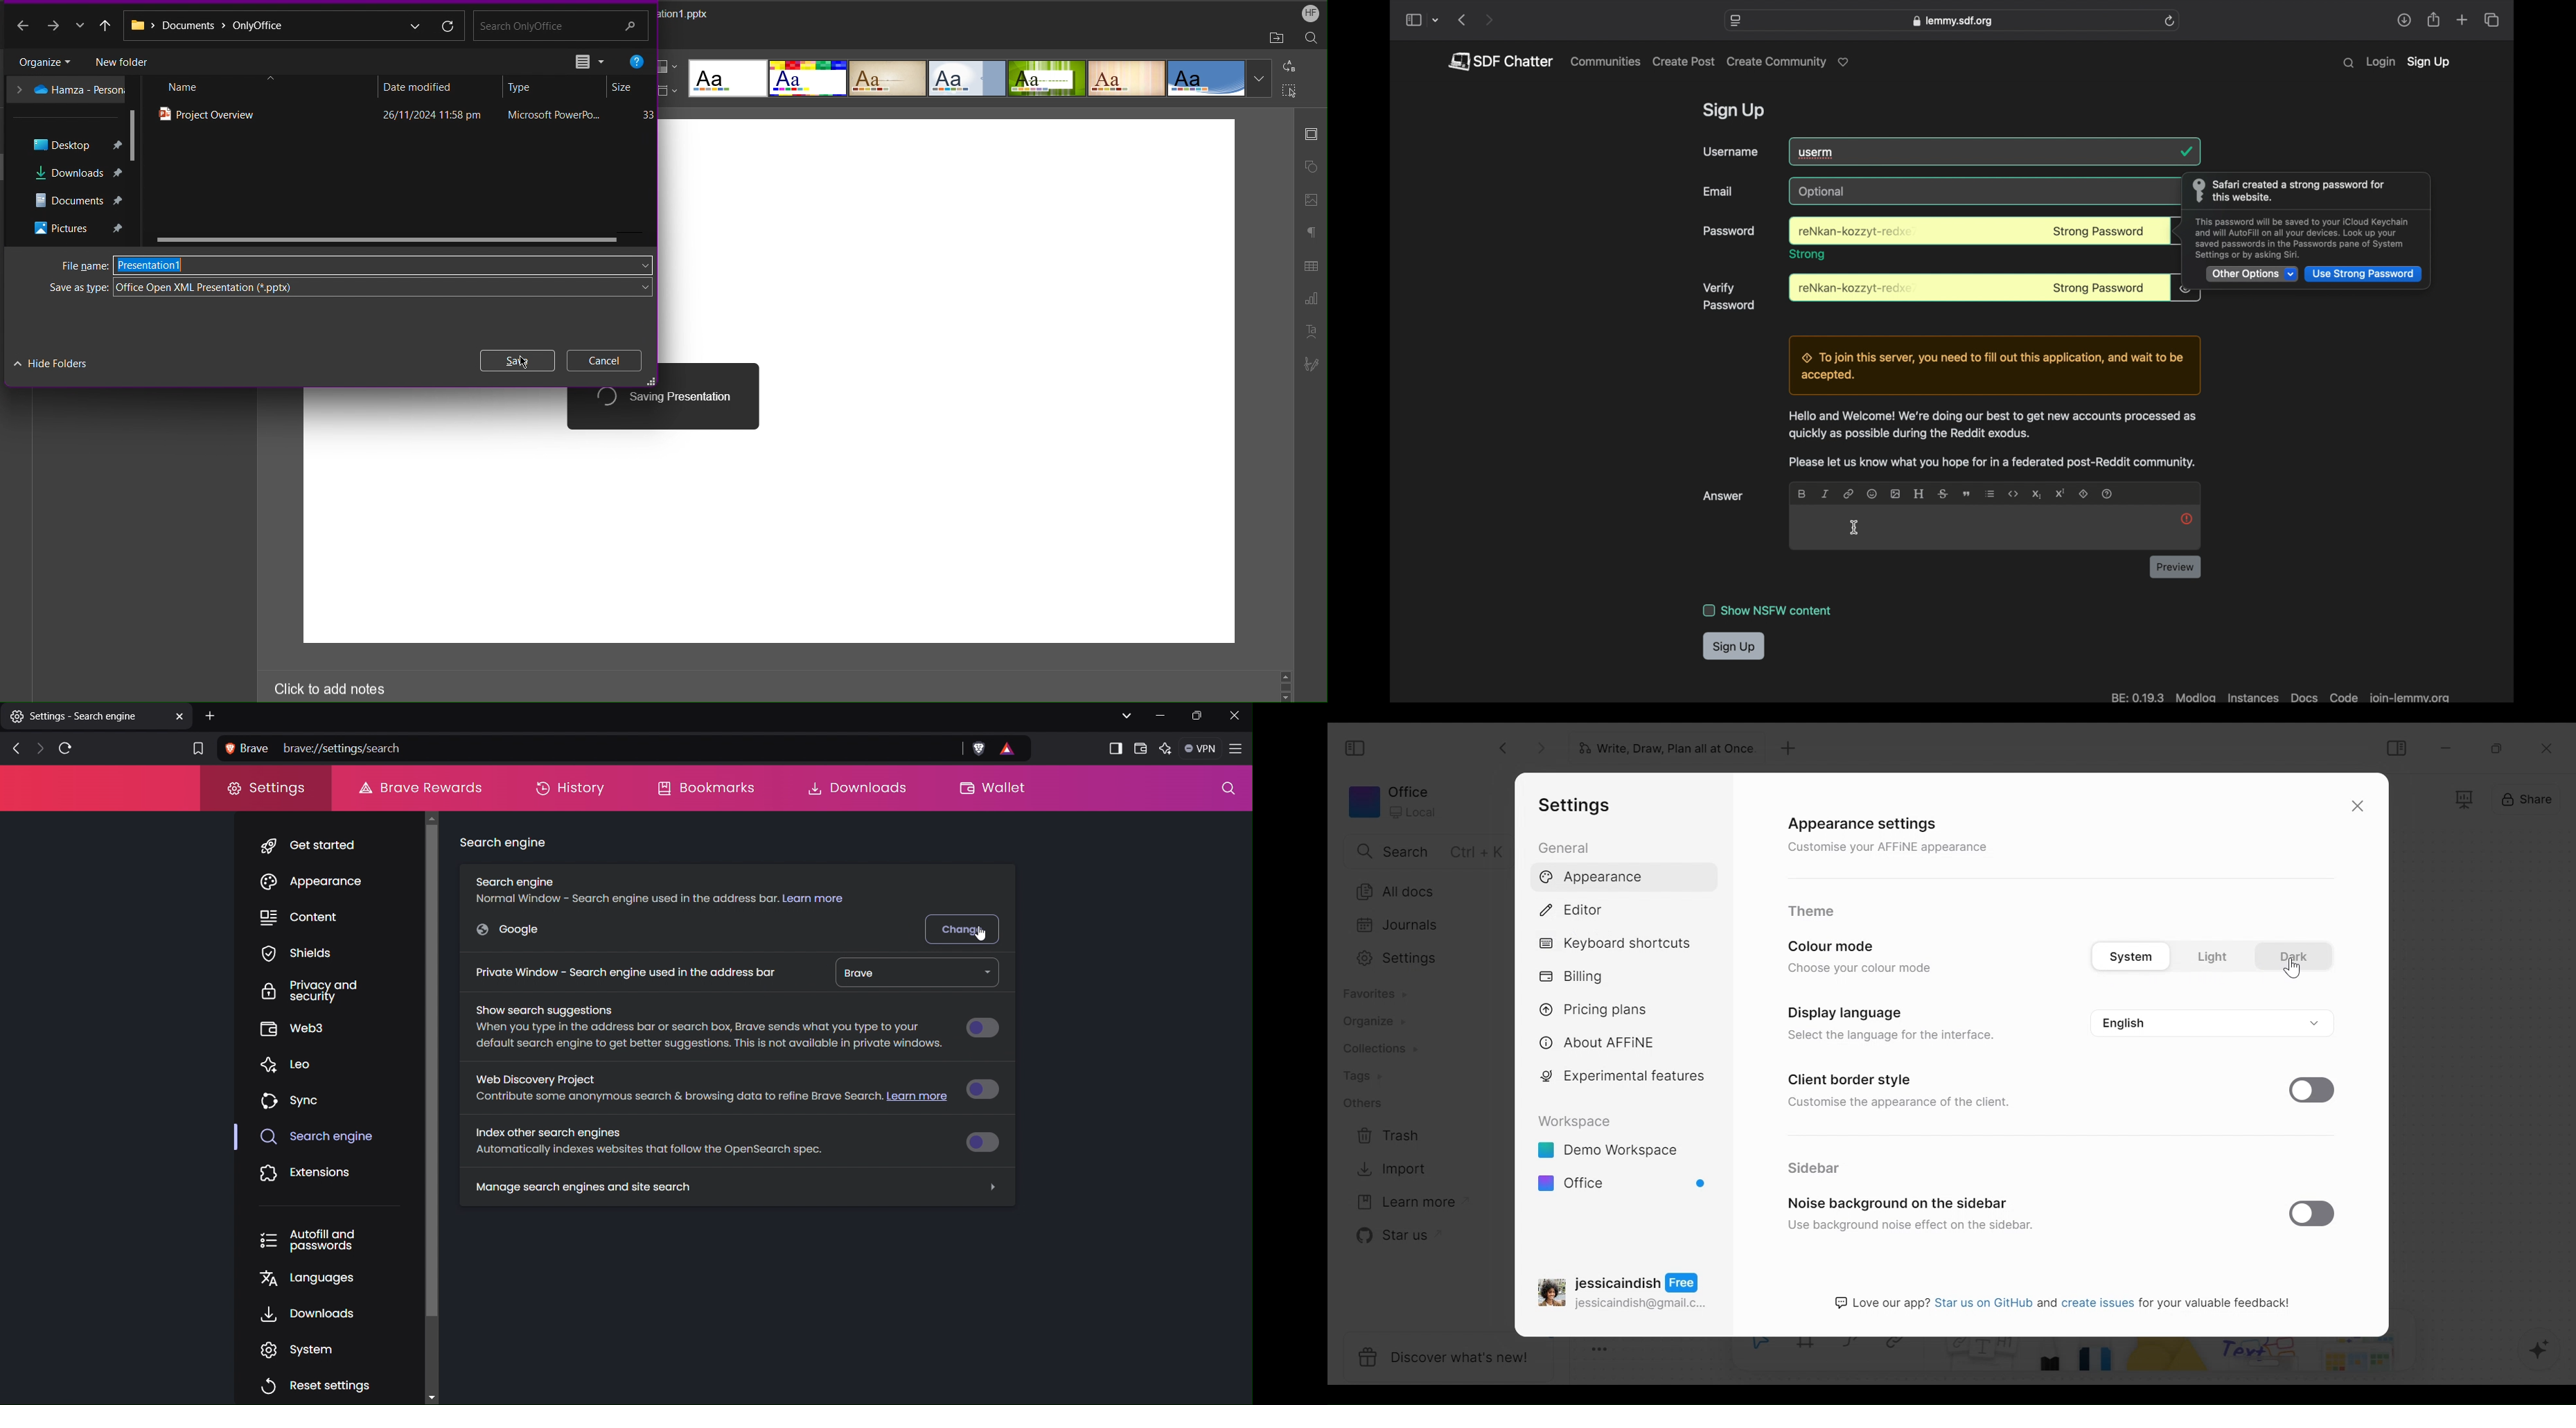 Image resolution: width=2576 pixels, height=1428 pixels. Describe the element at coordinates (1817, 912) in the screenshot. I see `Theme` at that location.